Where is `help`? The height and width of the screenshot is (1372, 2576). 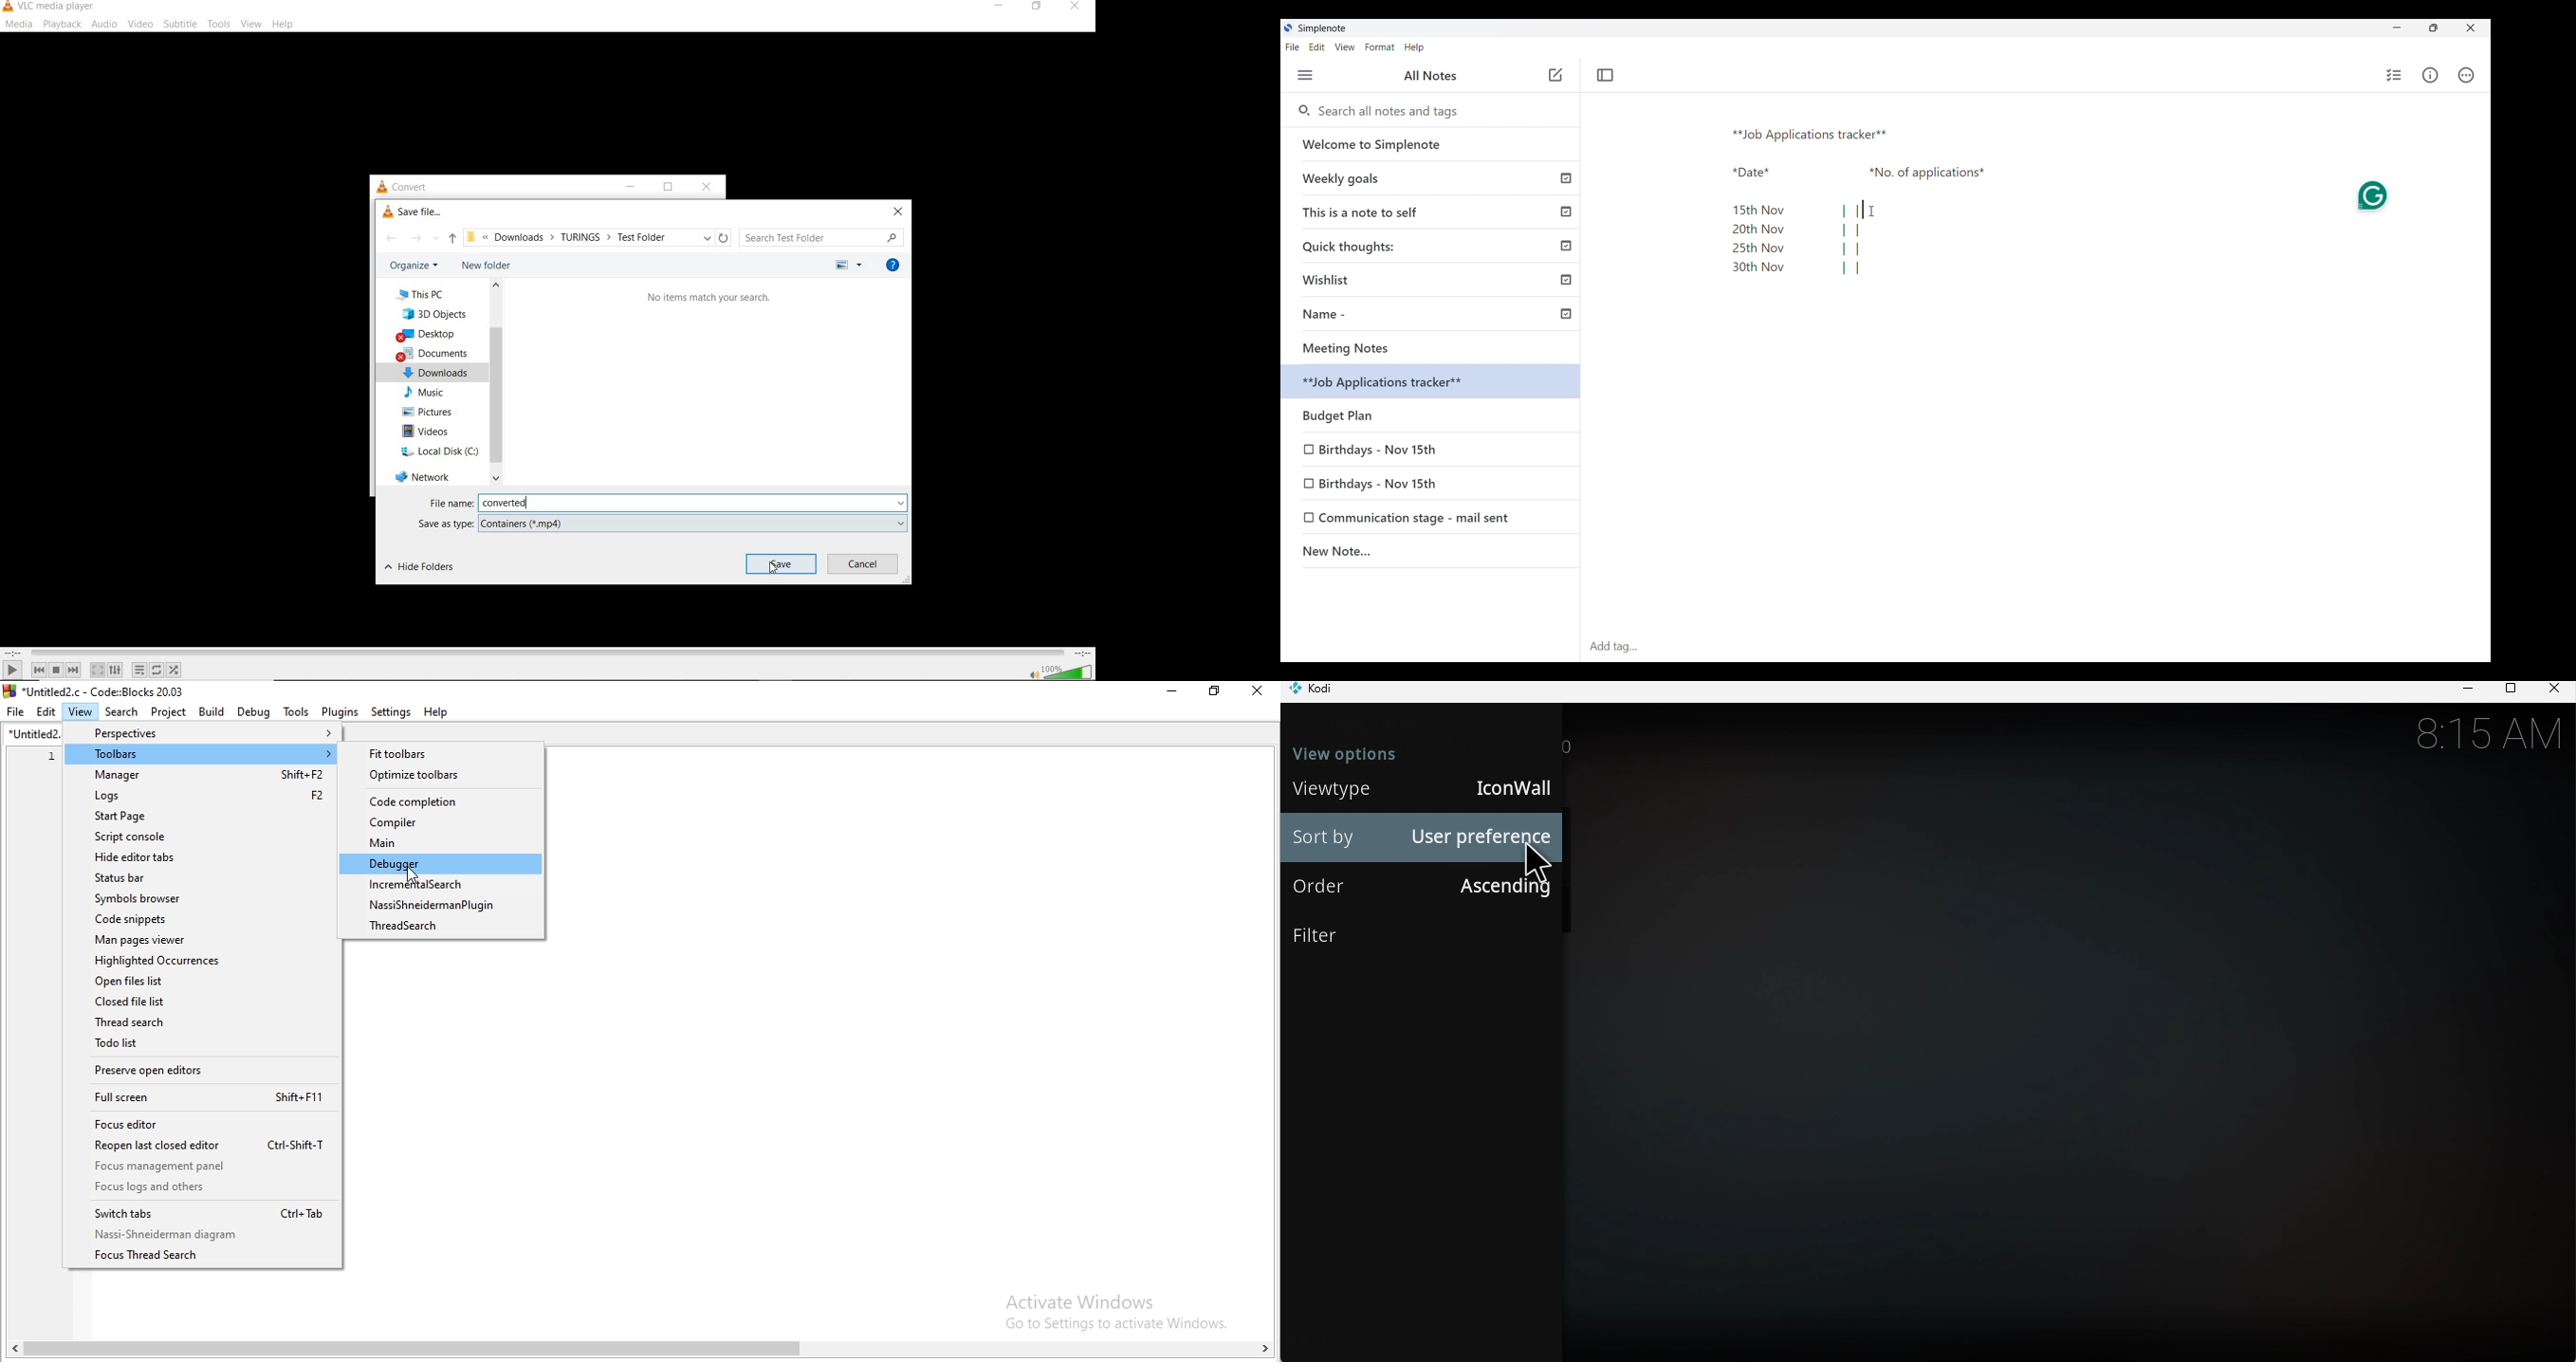 help is located at coordinates (435, 712).